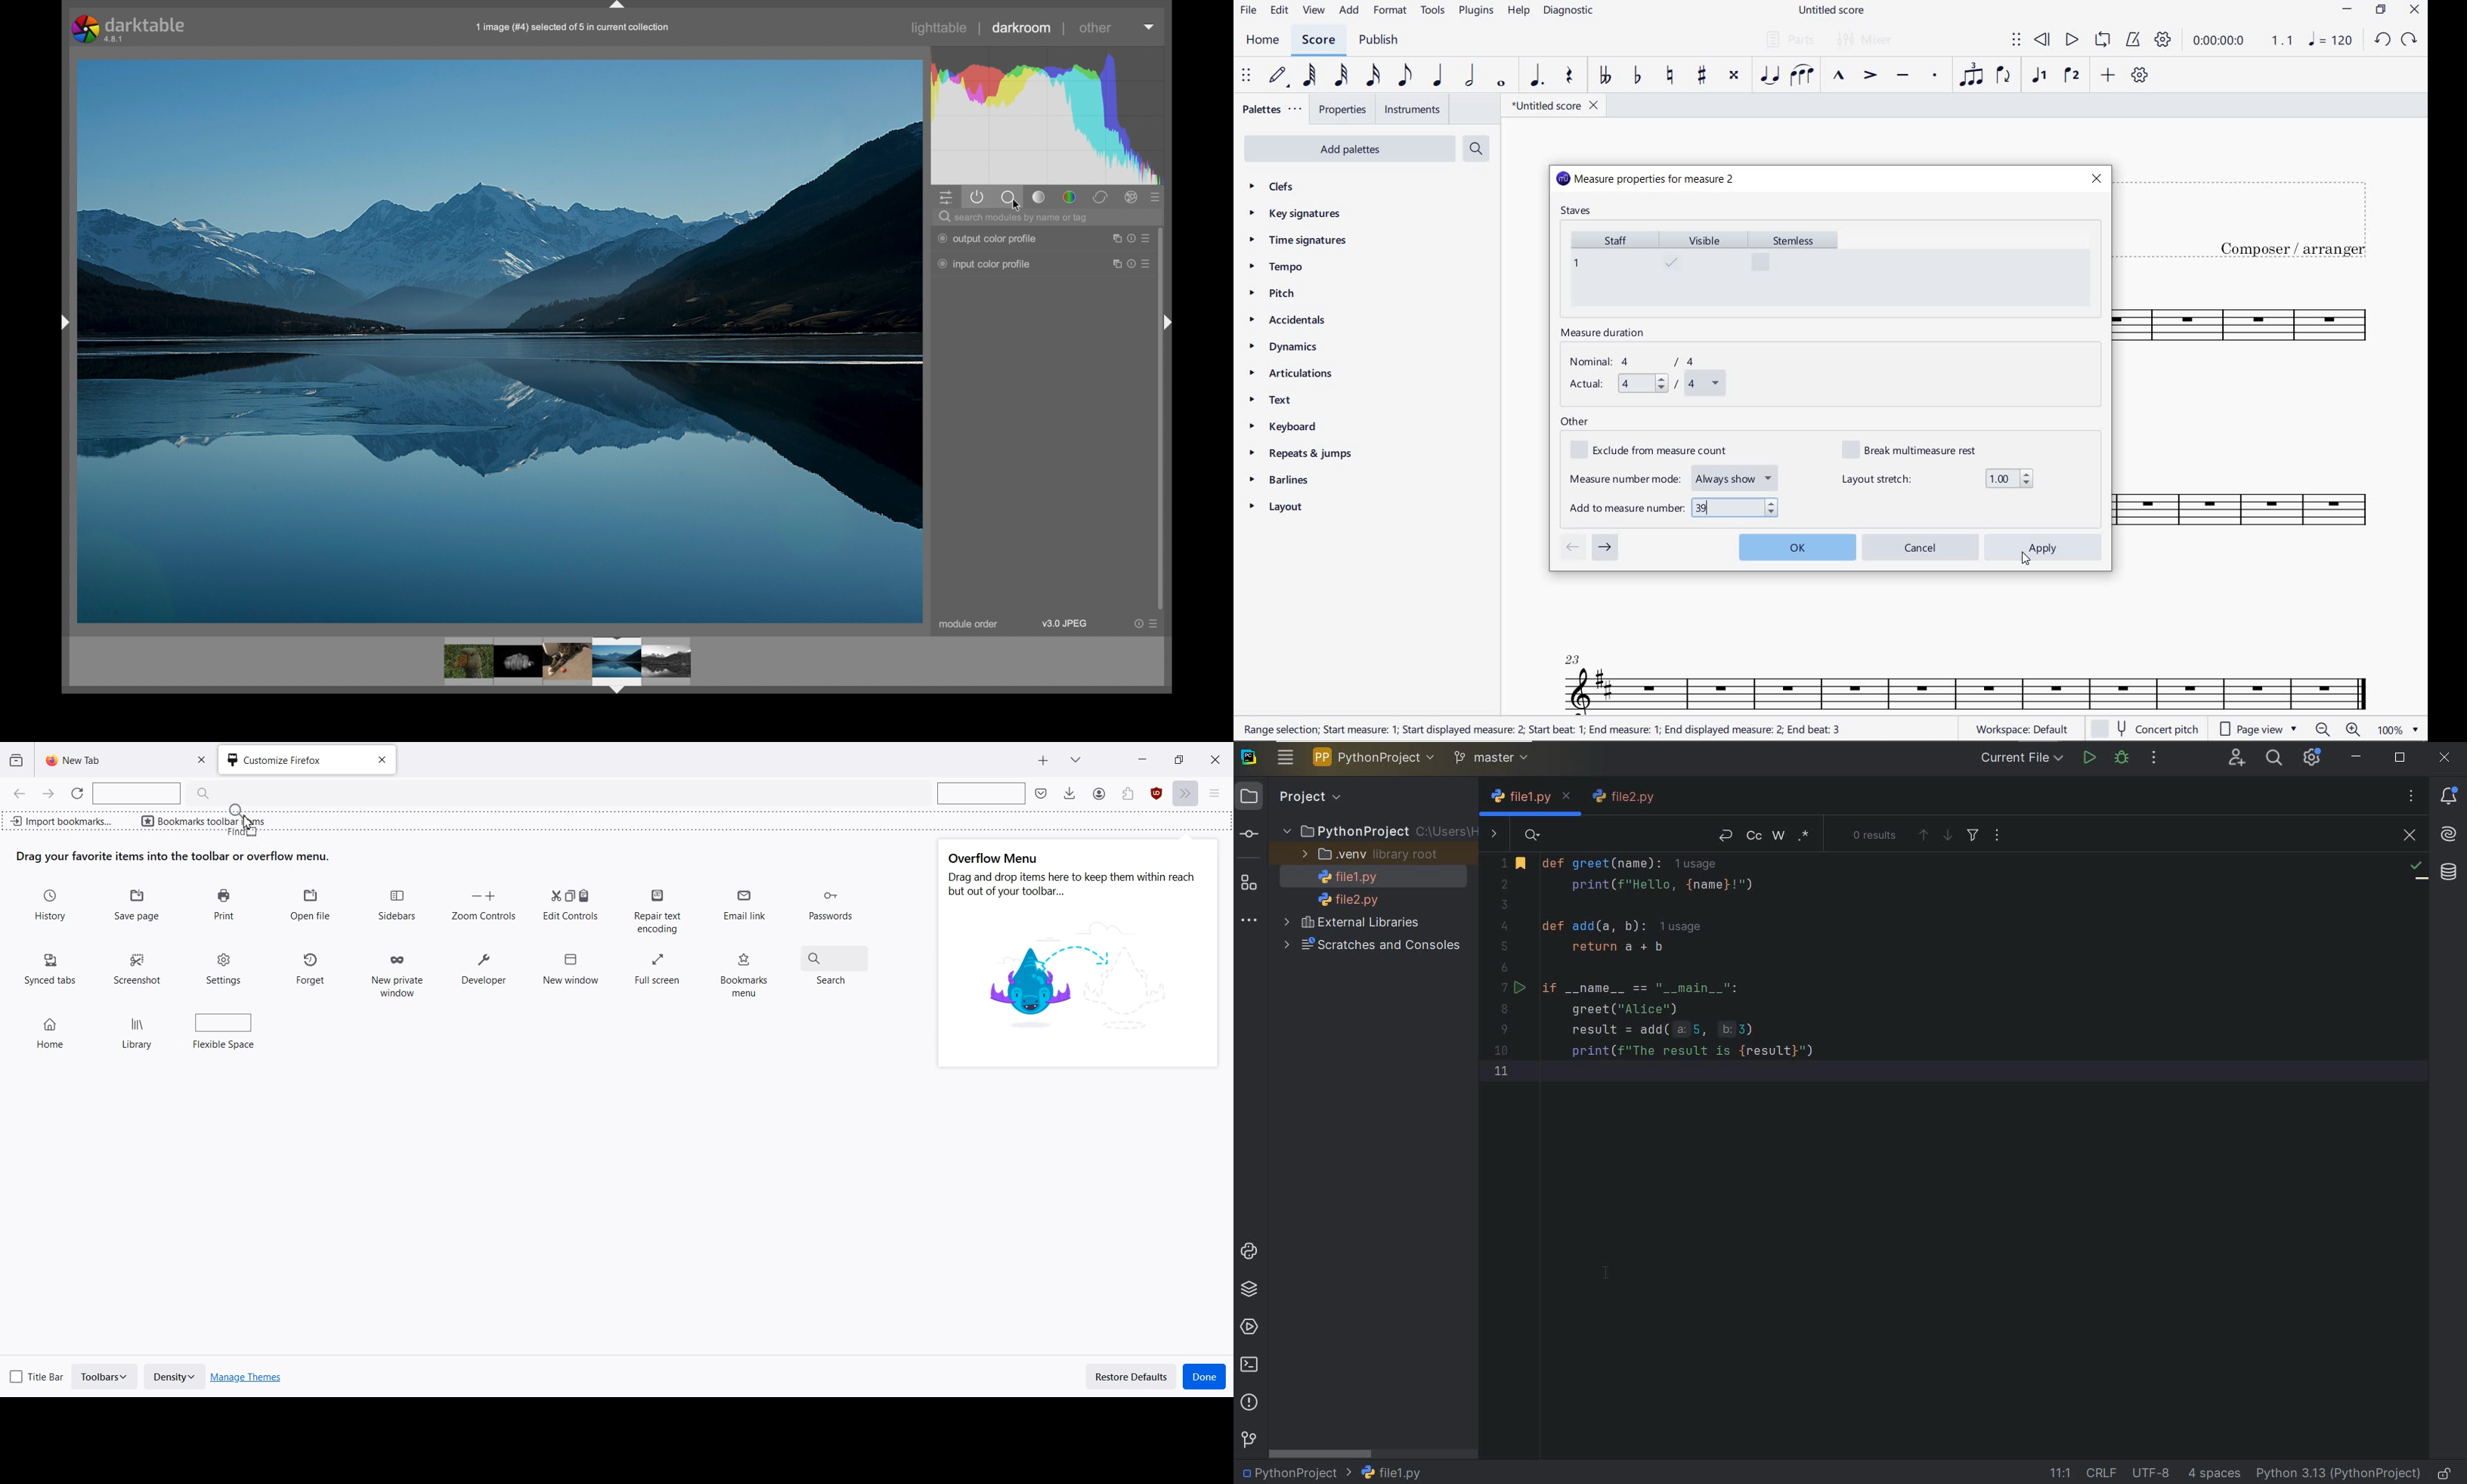 The height and width of the screenshot is (1484, 2492). Describe the element at coordinates (2021, 731) in the screenshot. I see `workspace default` at that location.